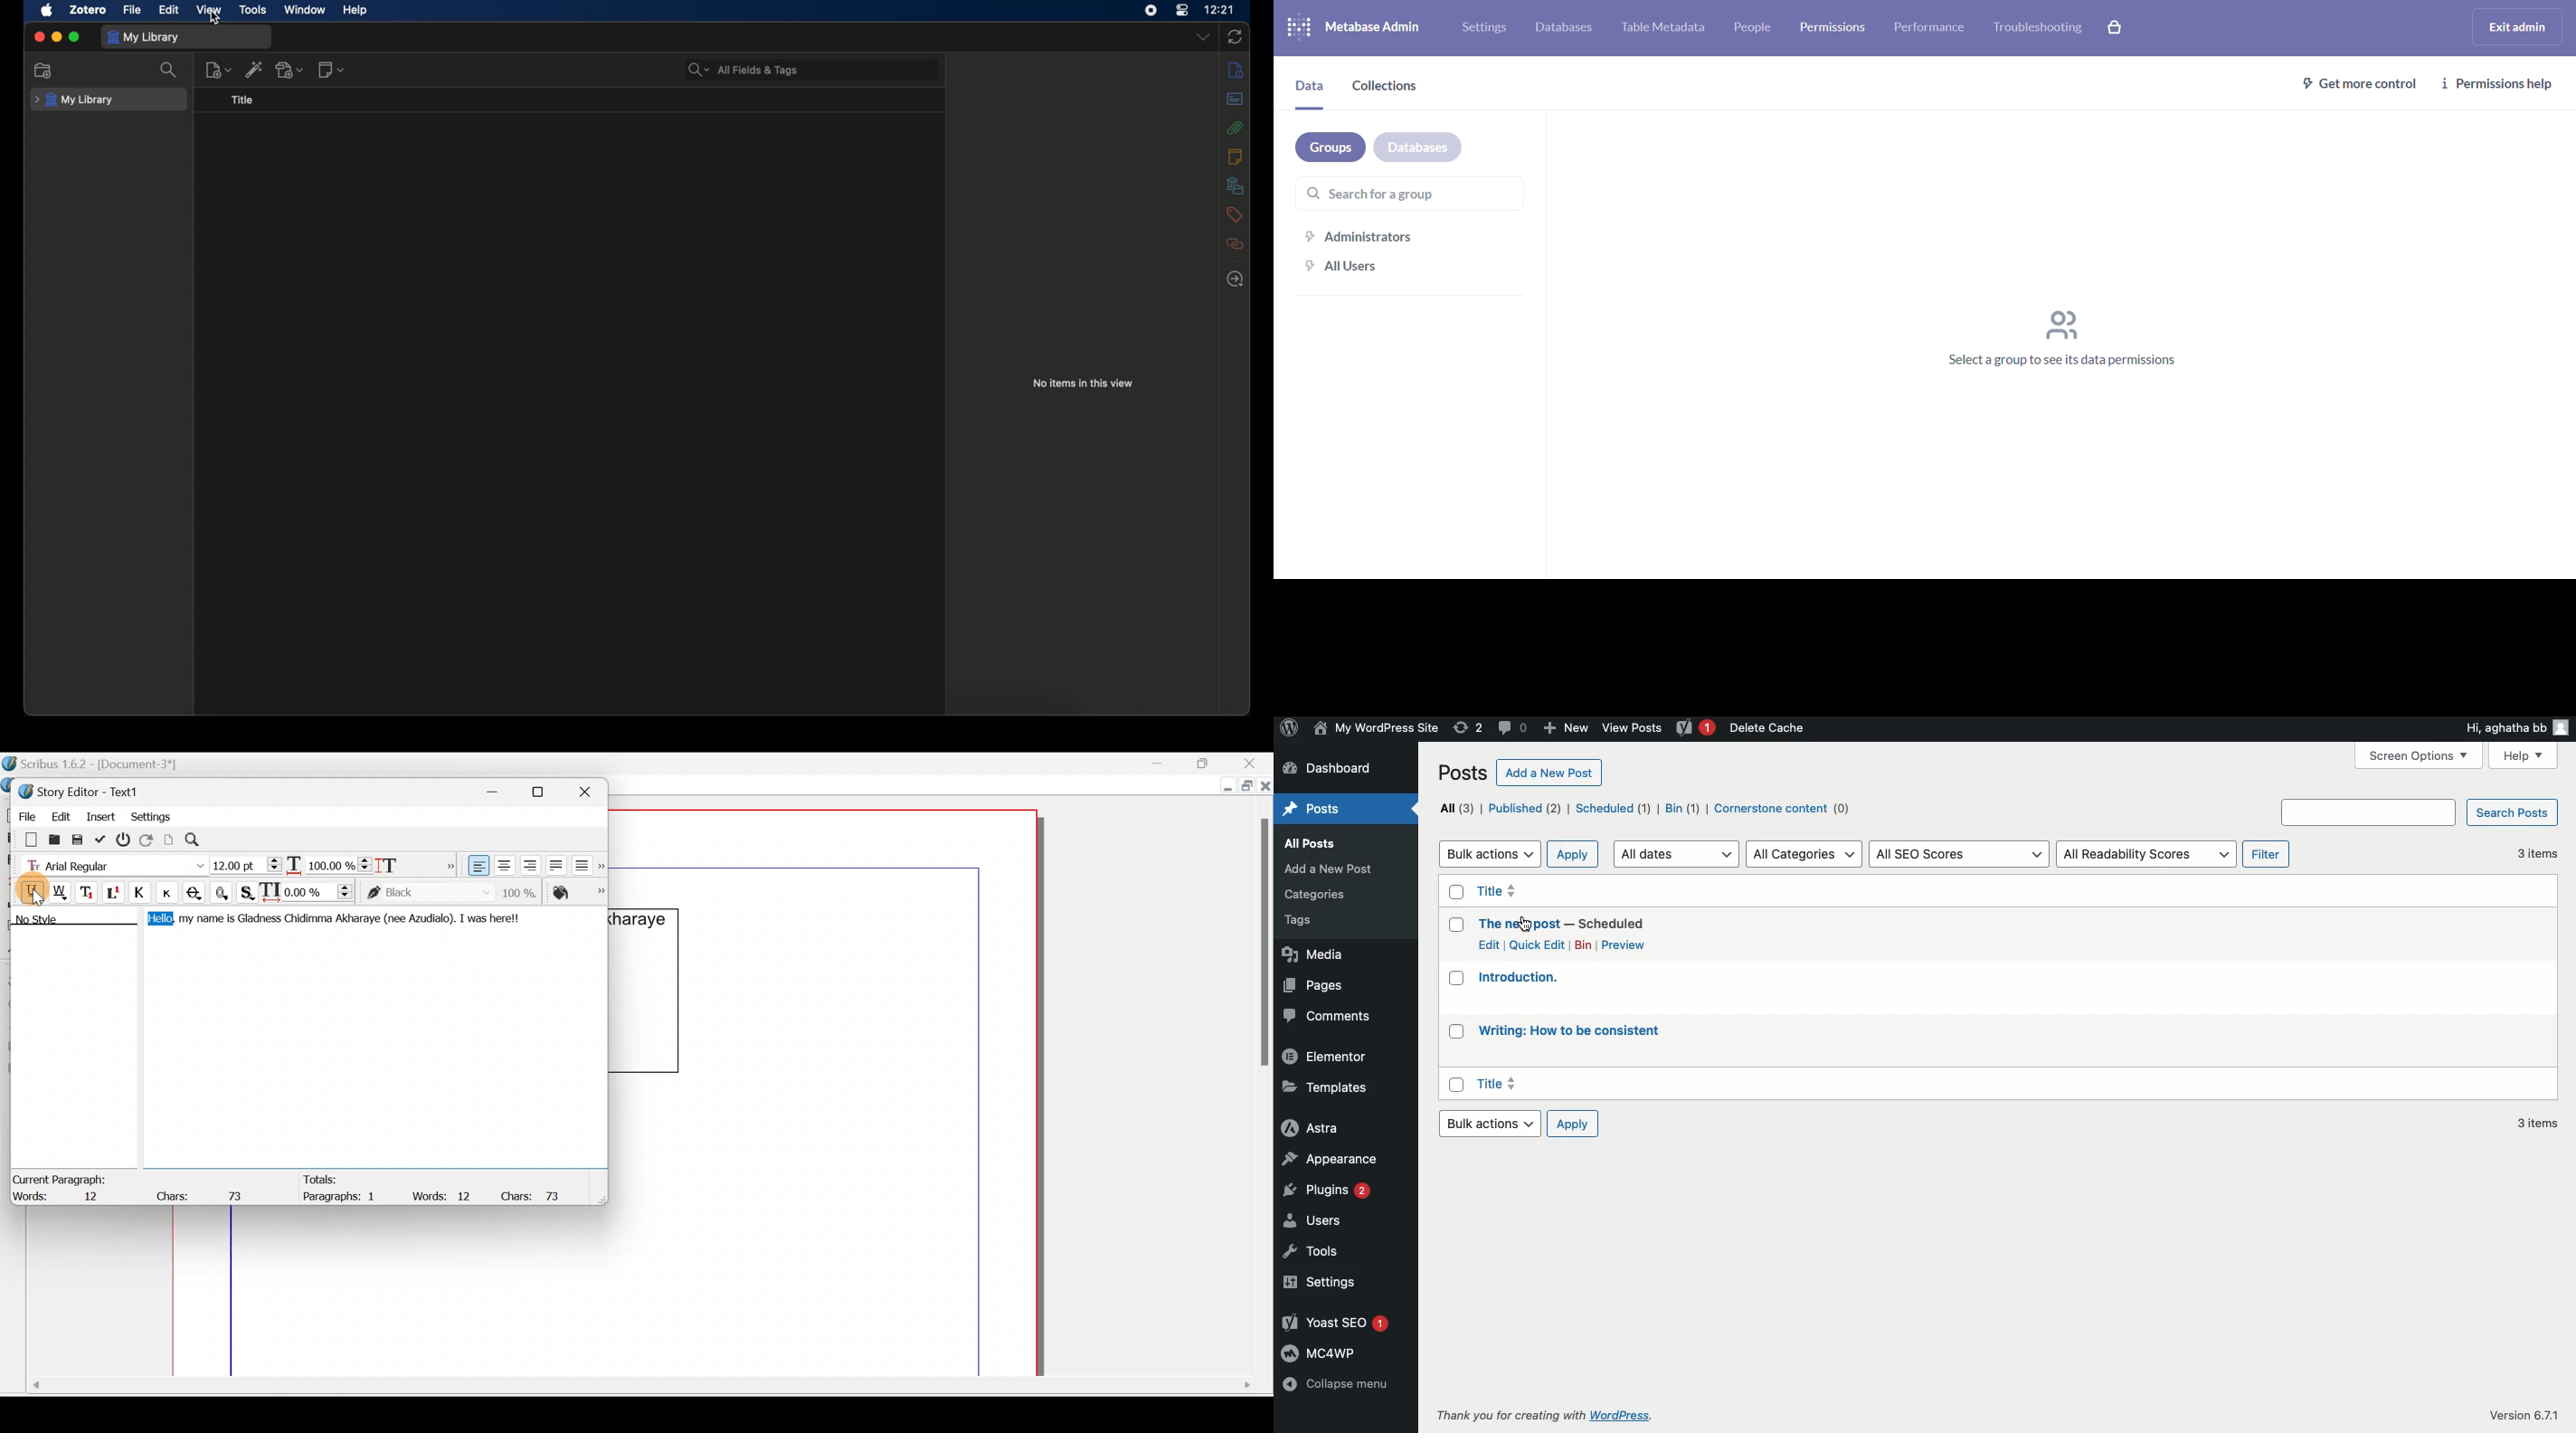 Image resolution: width=2576 pixels, height=1456 pixels. What do you see at coordinates (1321, 1352) in the screenshot?
I see `MC4WP` at bounding box center [1321, 1352].